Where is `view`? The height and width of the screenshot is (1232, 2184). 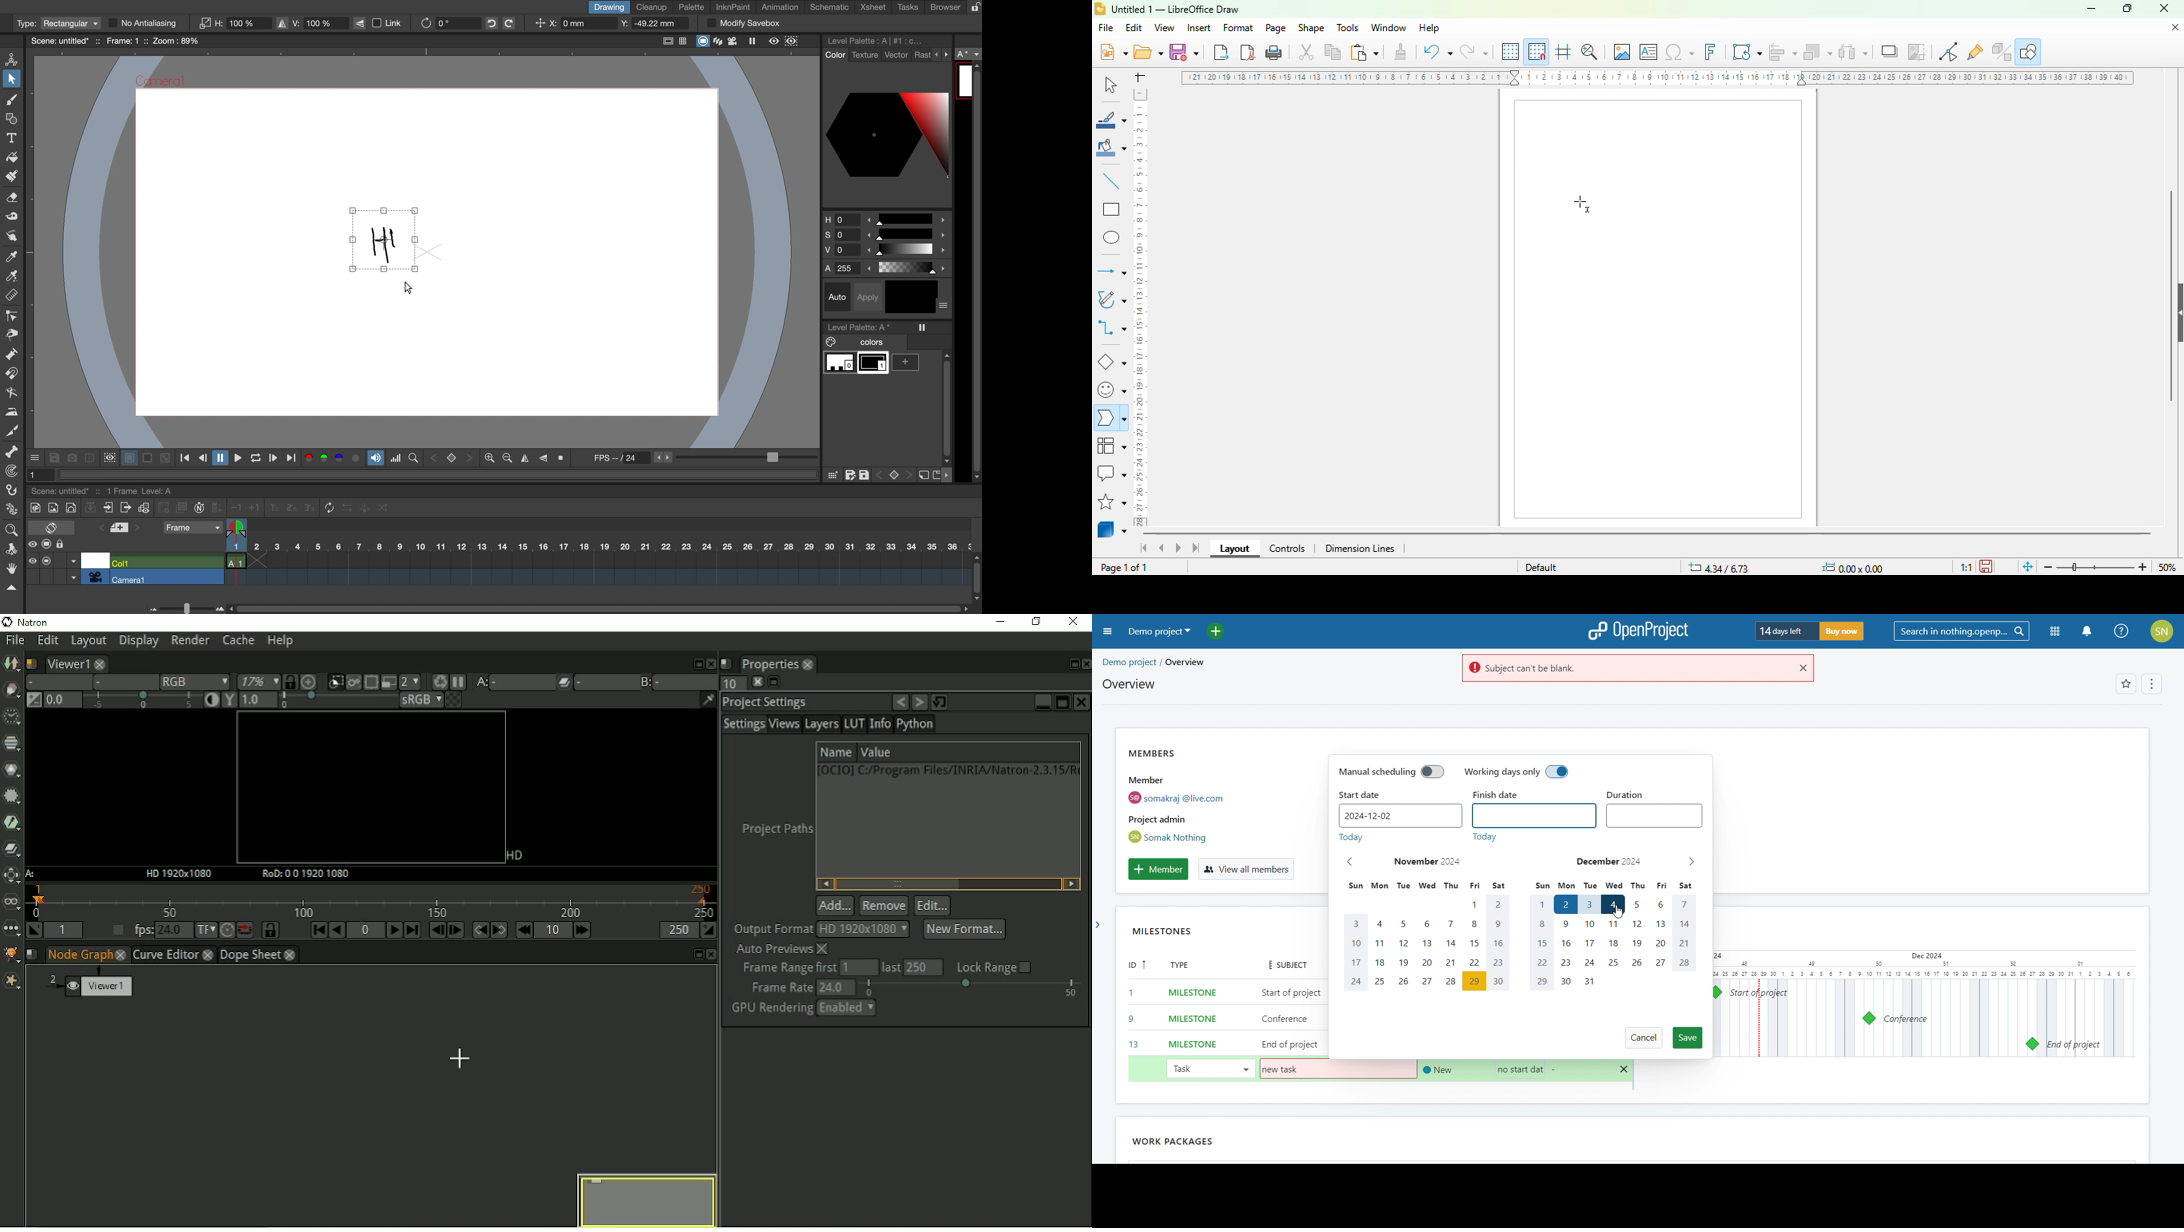 view is located at coordinates (1164, 28).